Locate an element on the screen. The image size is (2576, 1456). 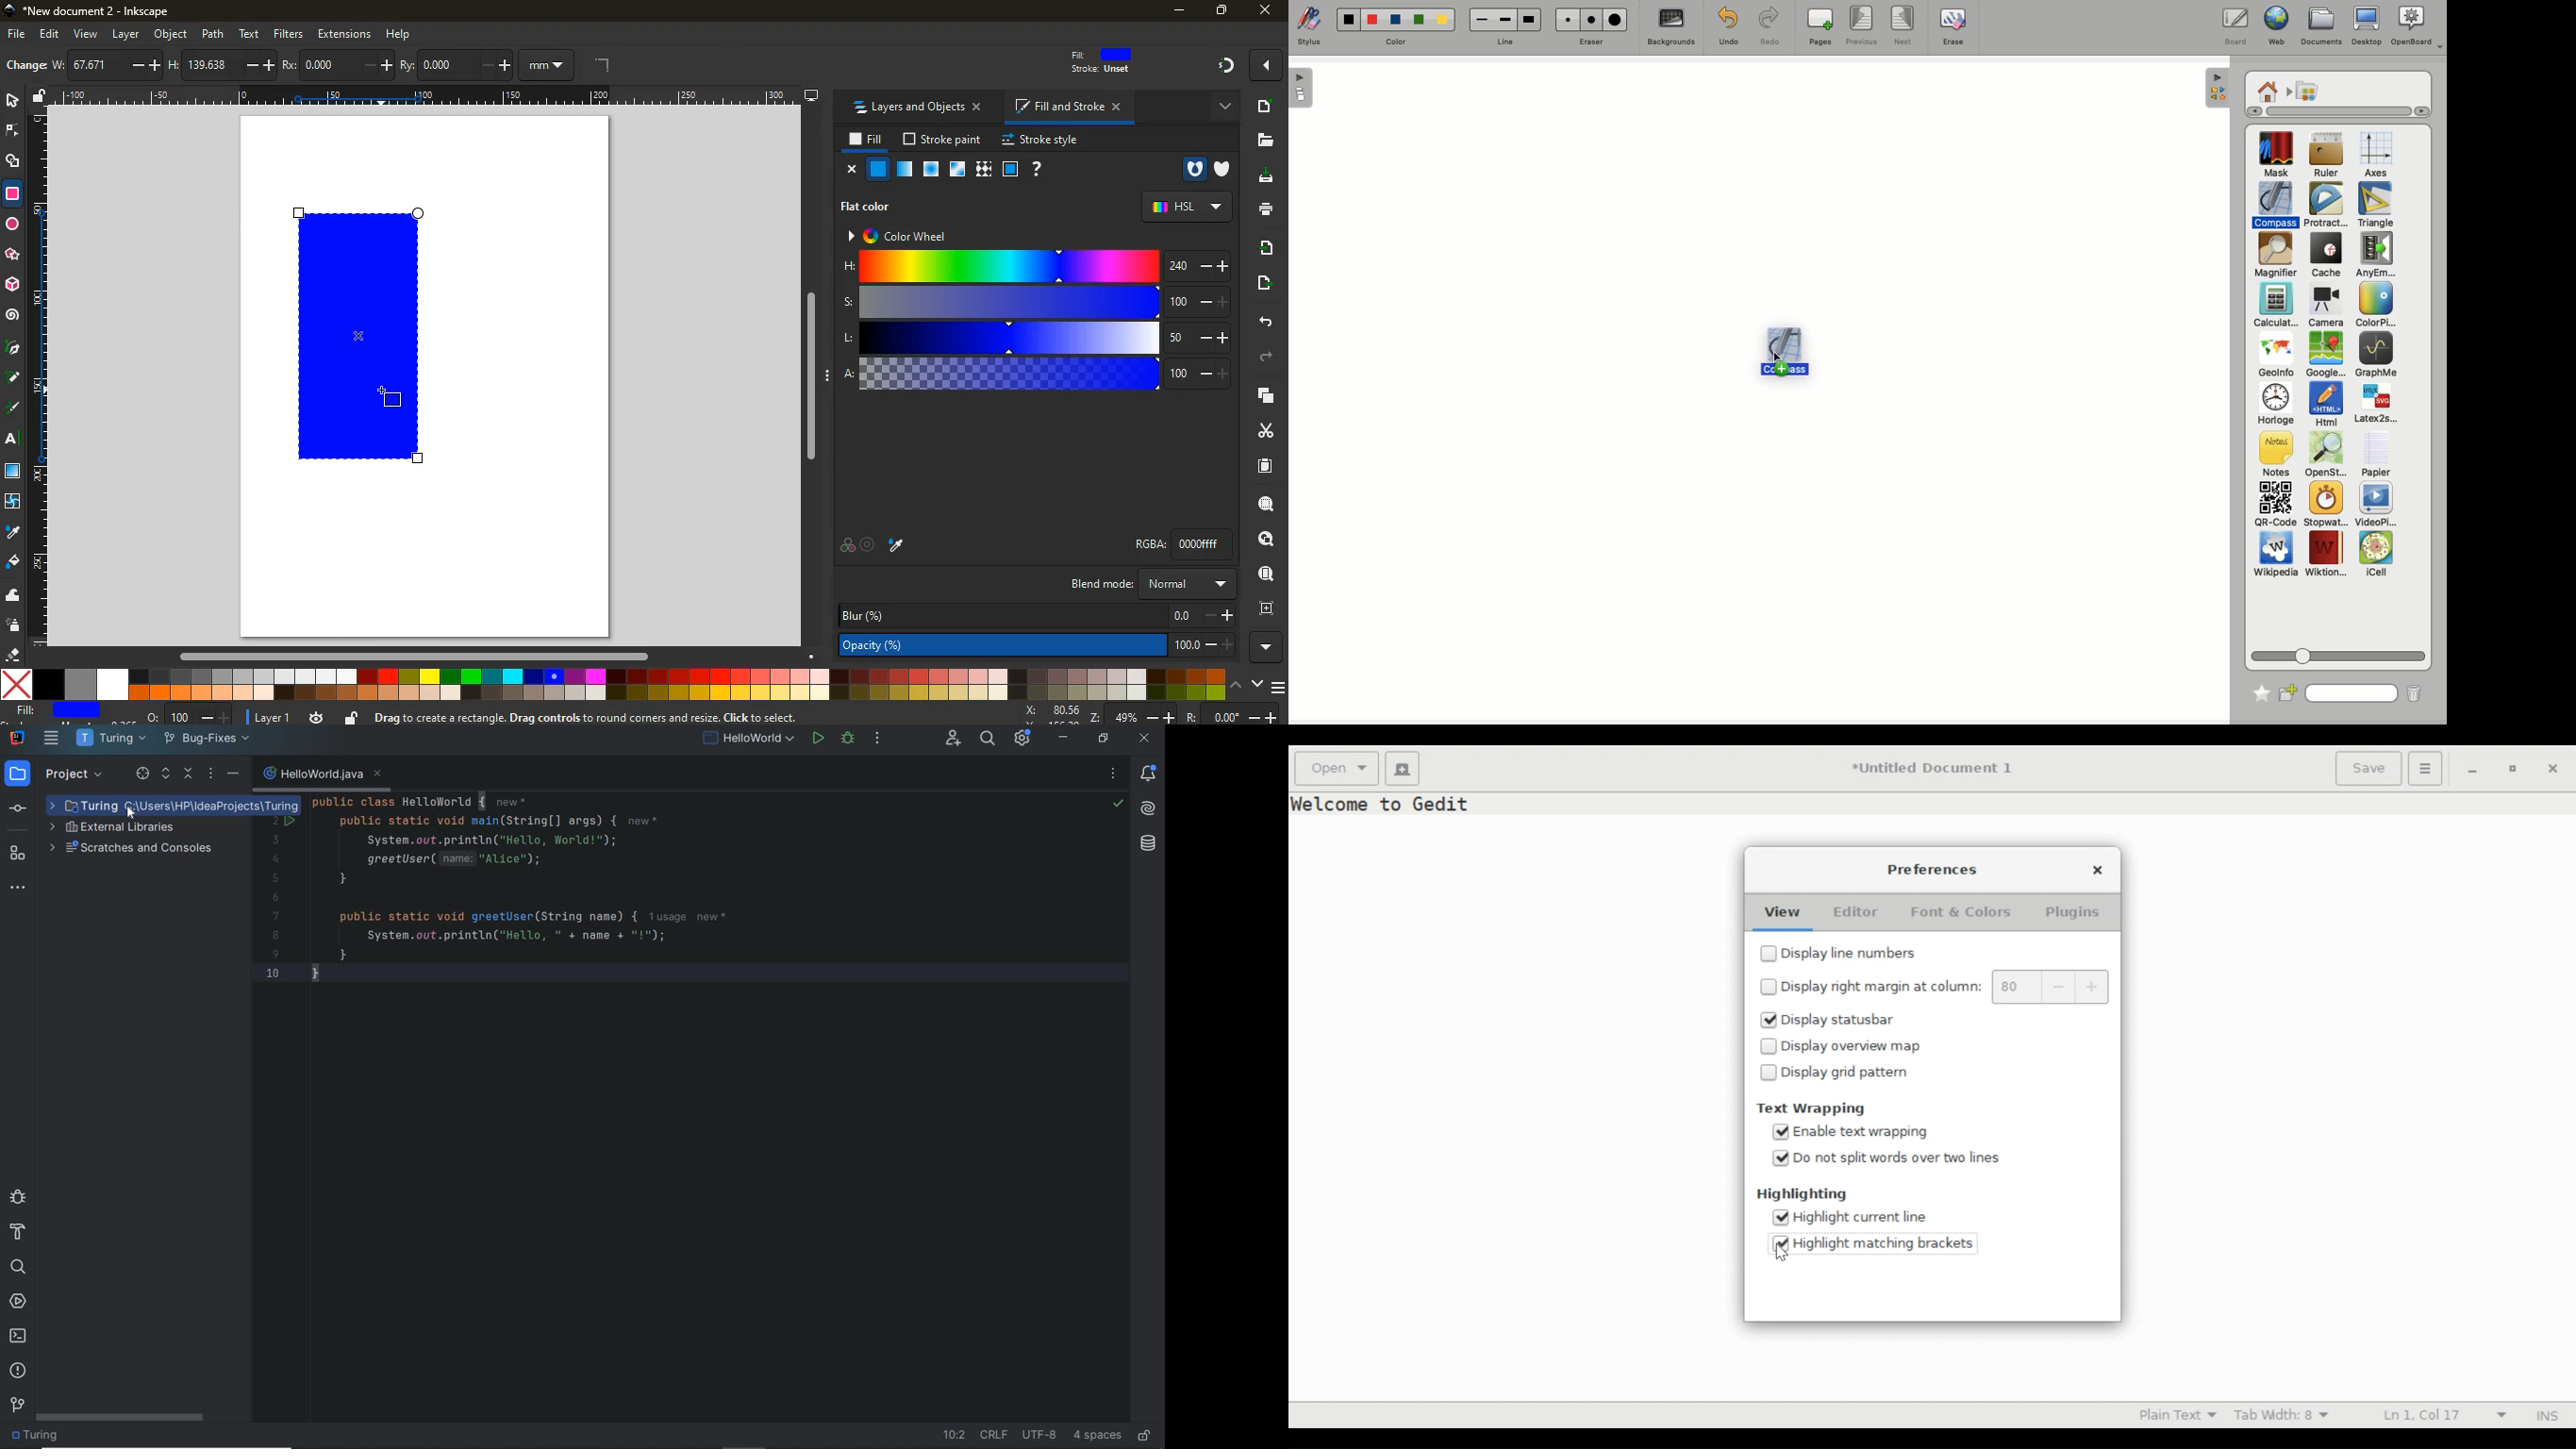
checked checkbox is located at coordinates (1782, 1244).